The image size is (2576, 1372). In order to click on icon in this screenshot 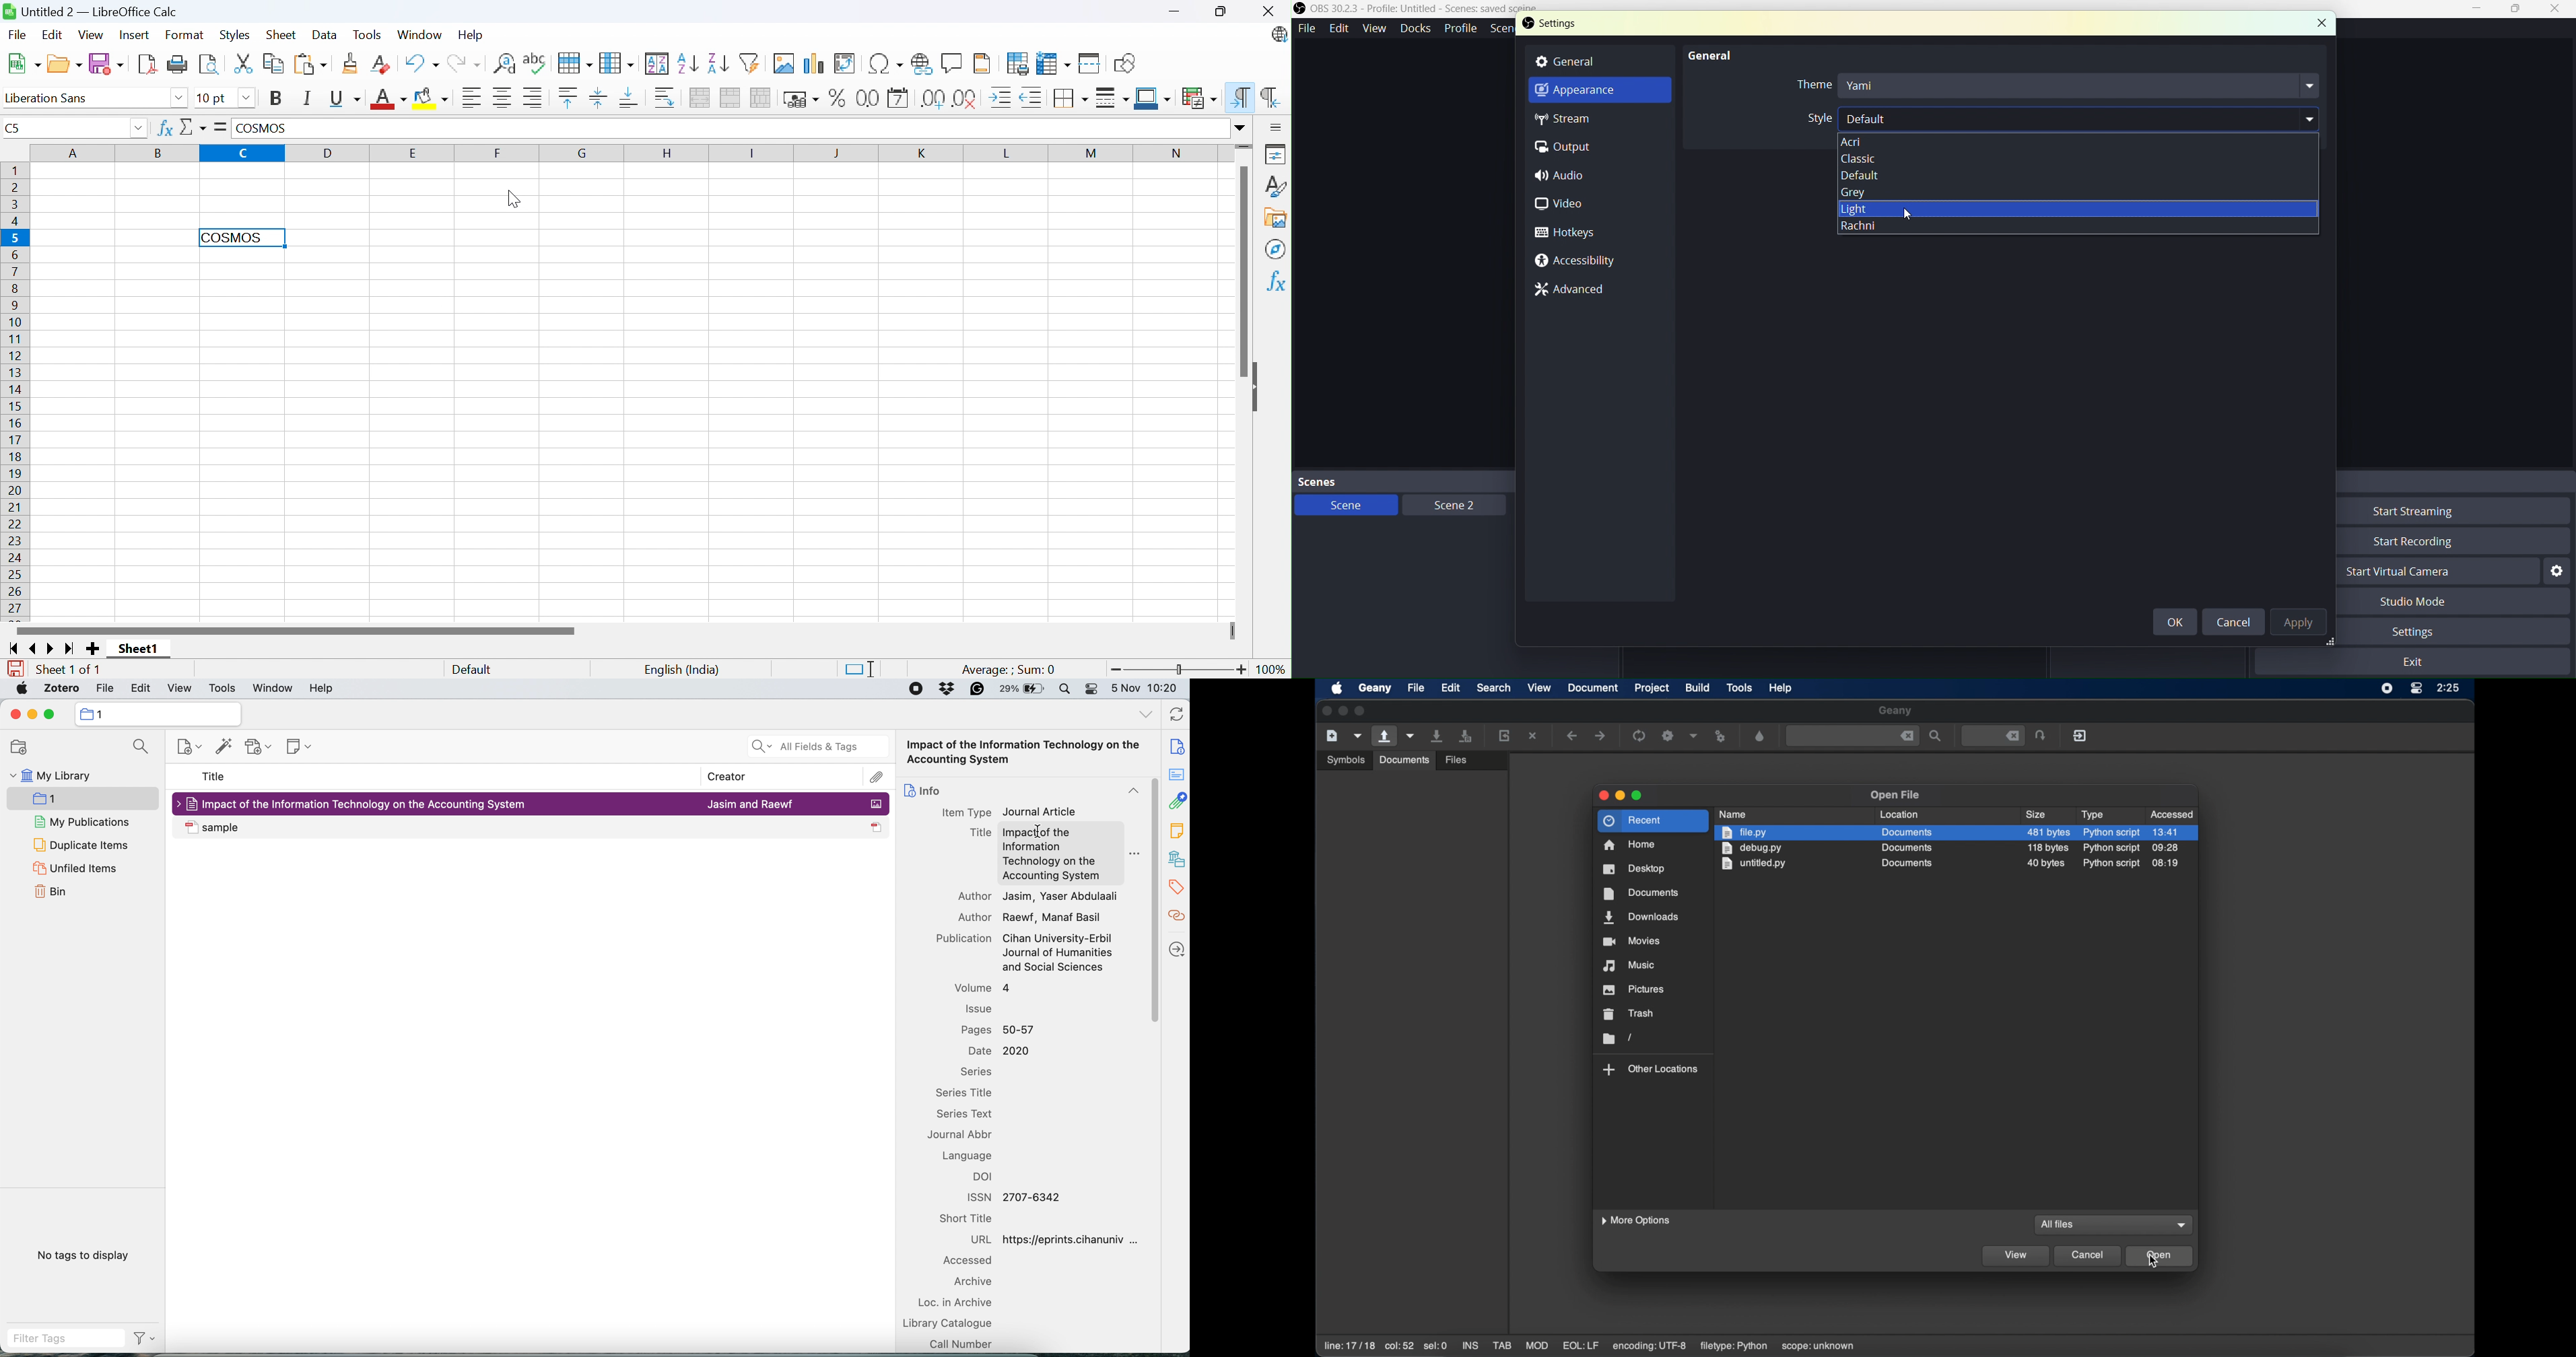, I will do `click(86, 714)`.